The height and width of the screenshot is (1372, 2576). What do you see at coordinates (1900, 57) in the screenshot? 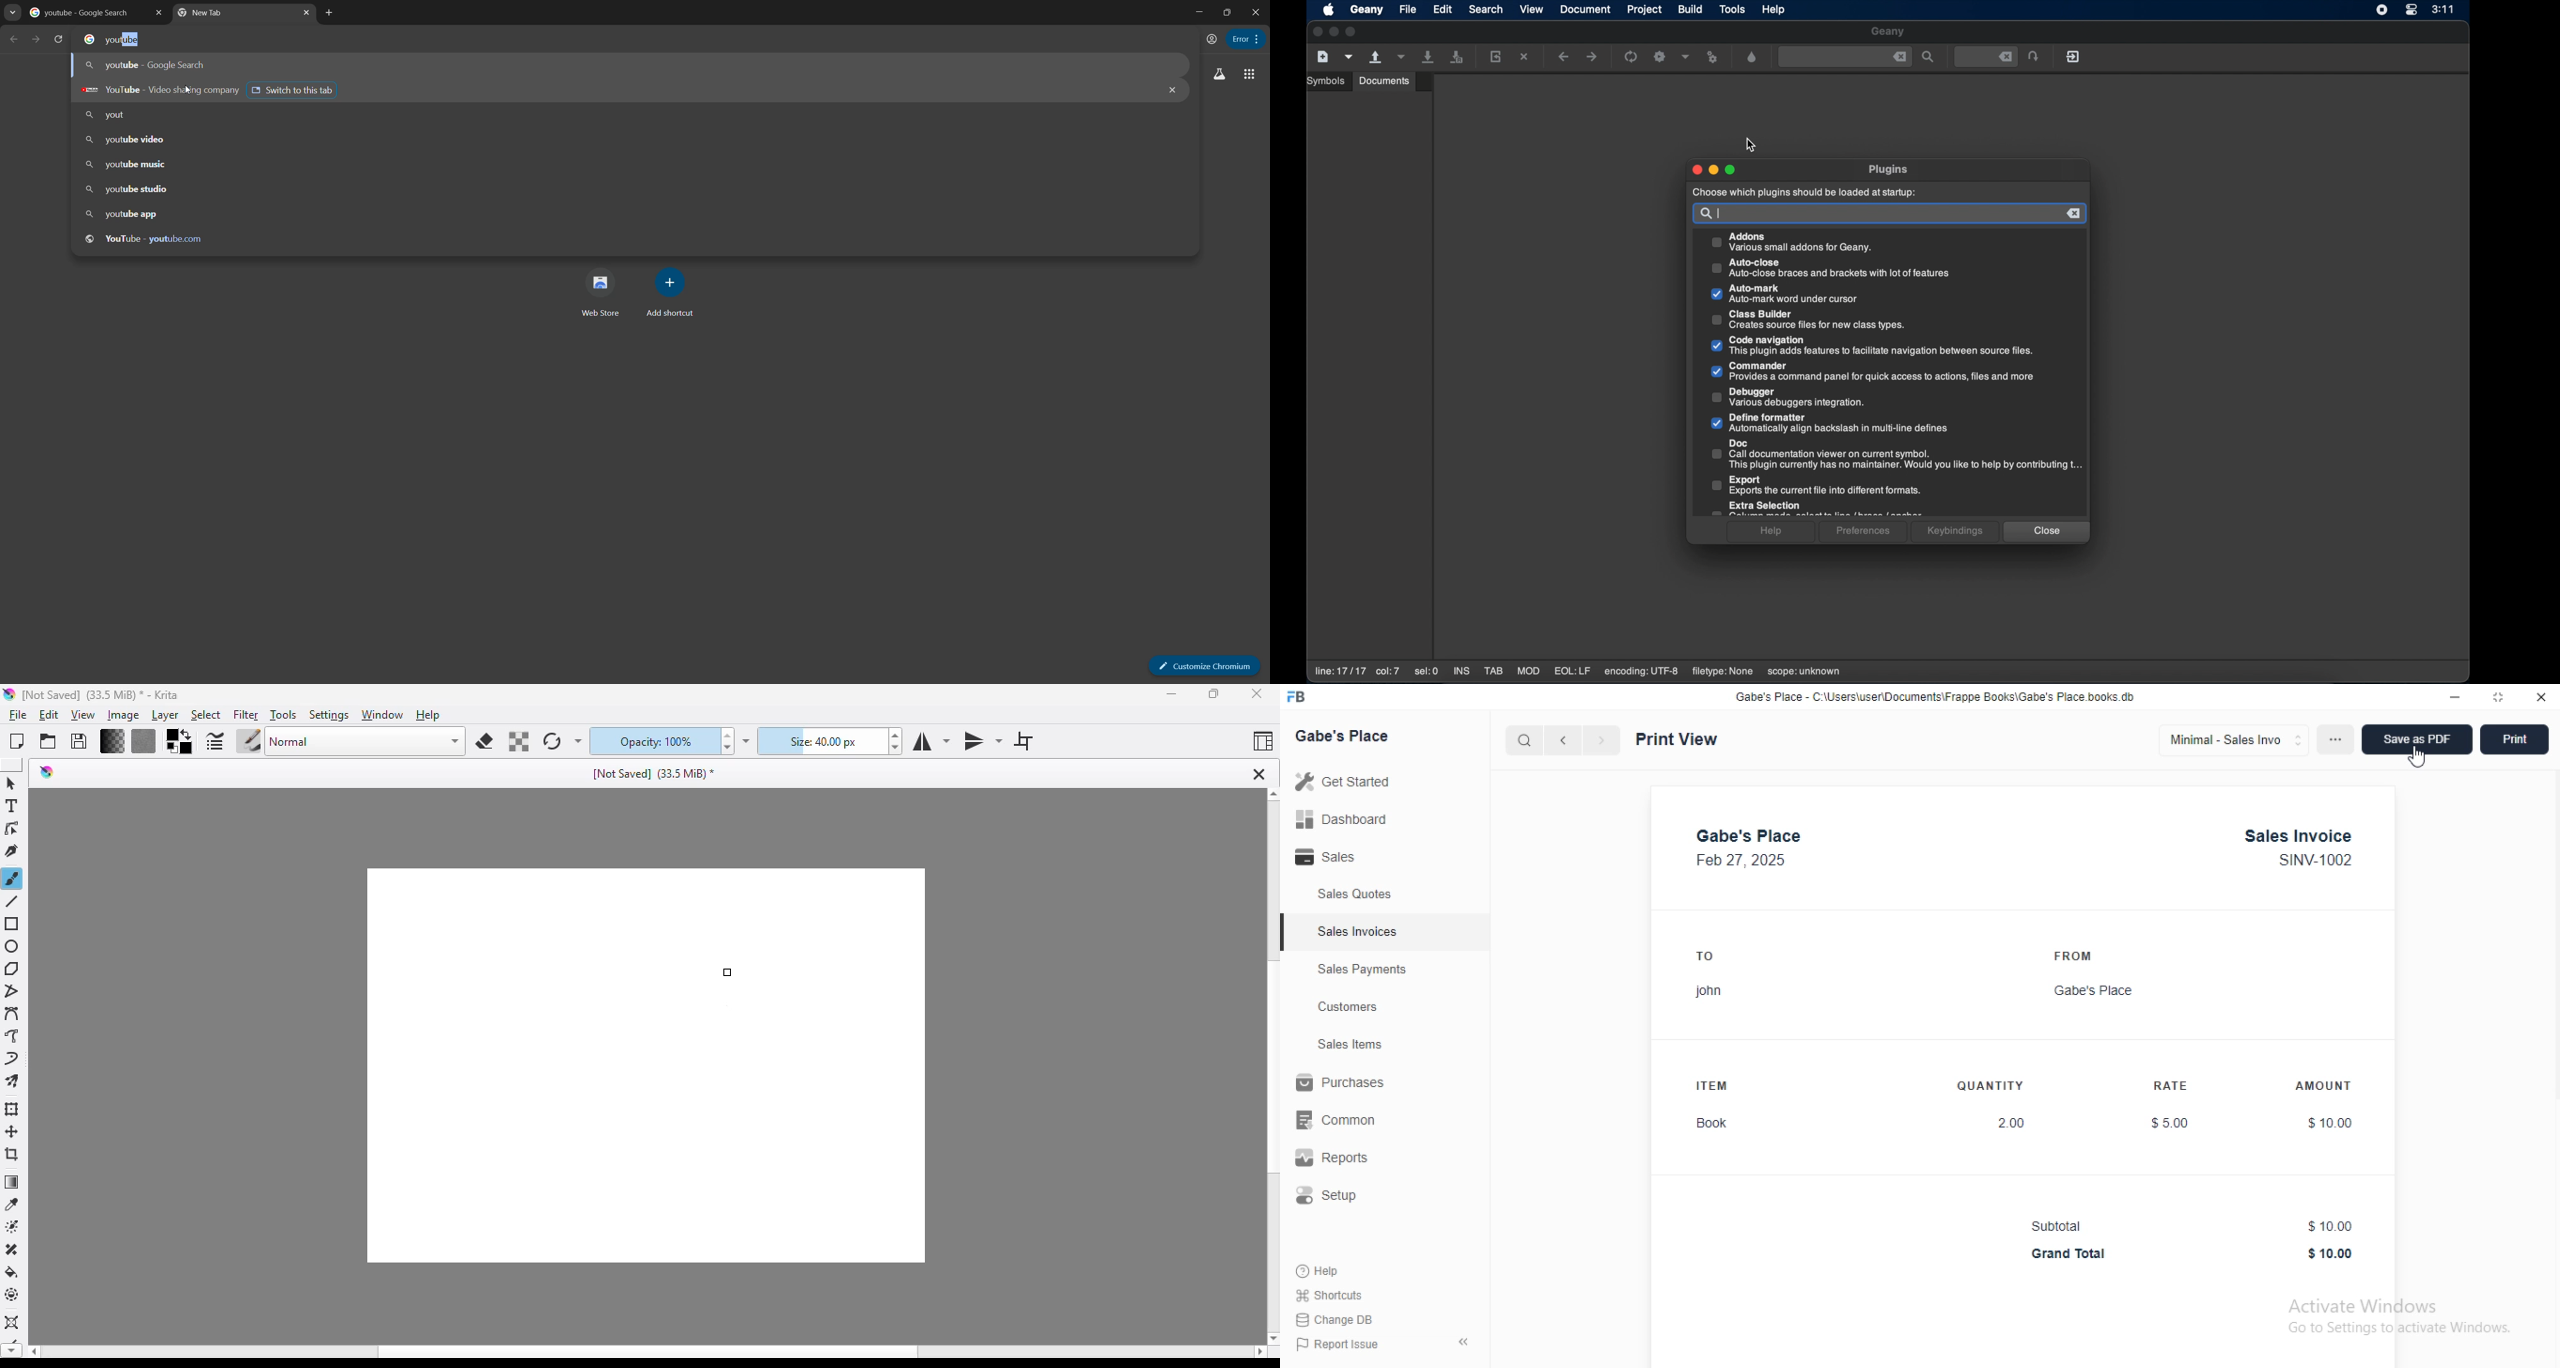
I see `close` at bounding box center [1900, 57].